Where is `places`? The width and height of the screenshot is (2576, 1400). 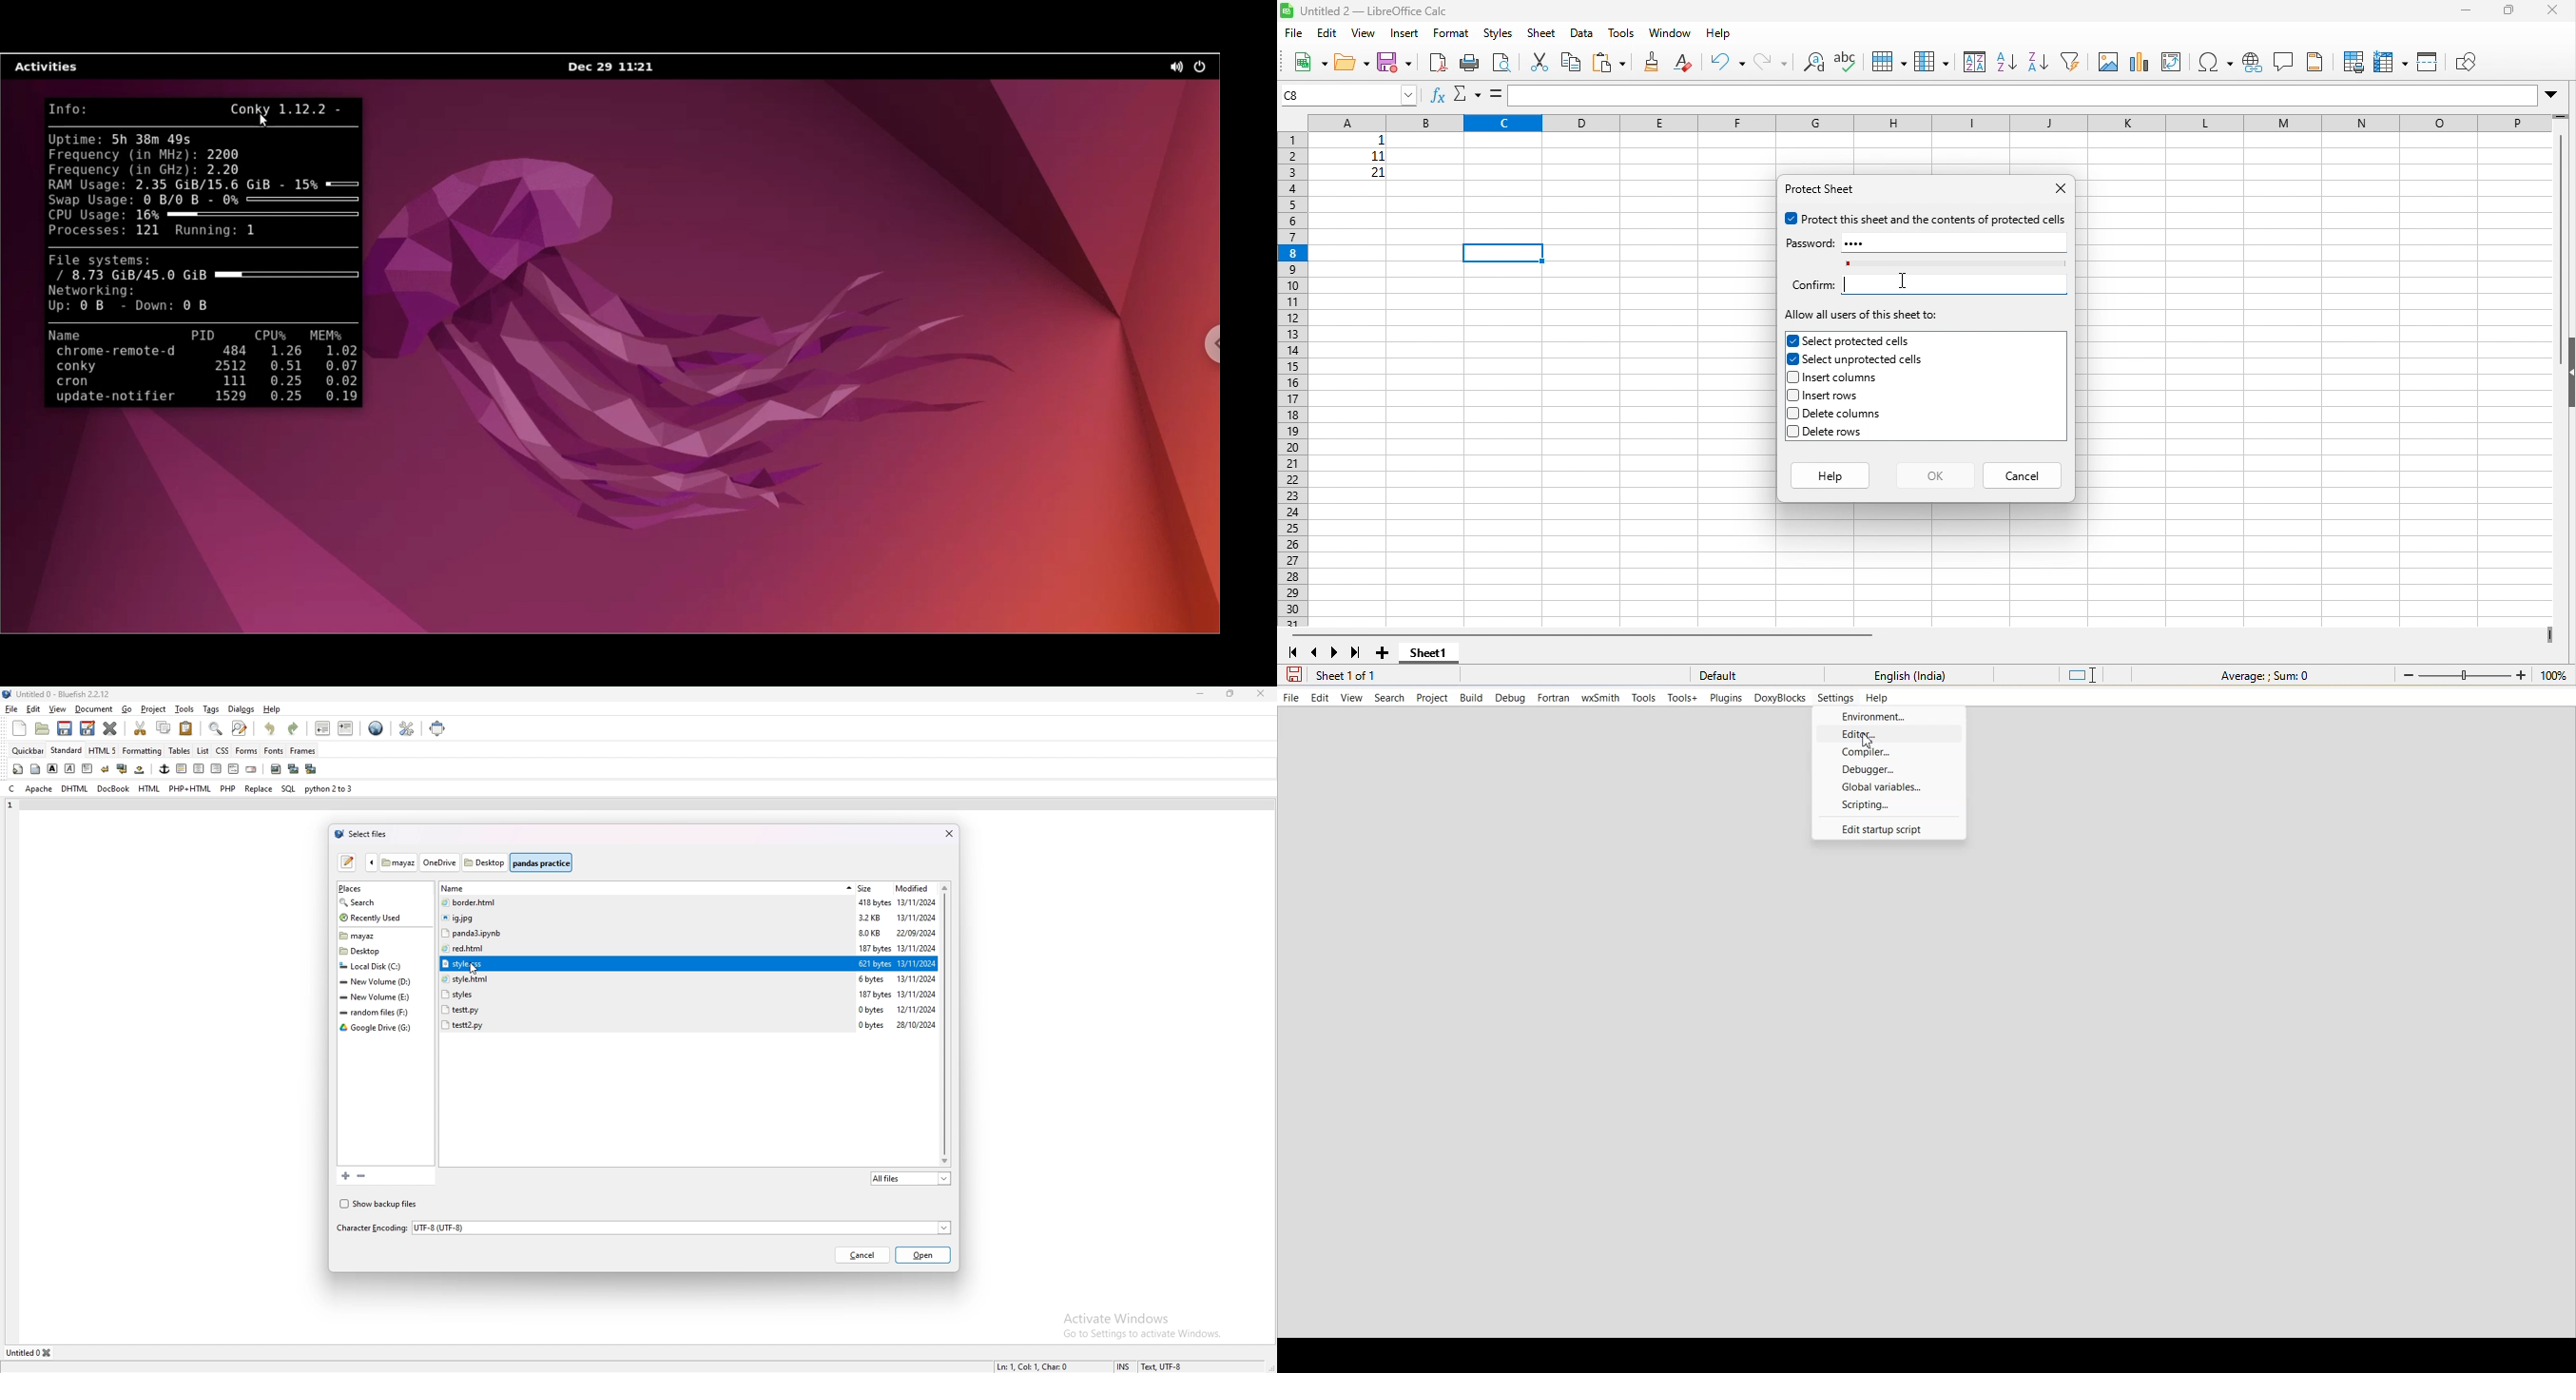
places is located at coordinates (371, 889).